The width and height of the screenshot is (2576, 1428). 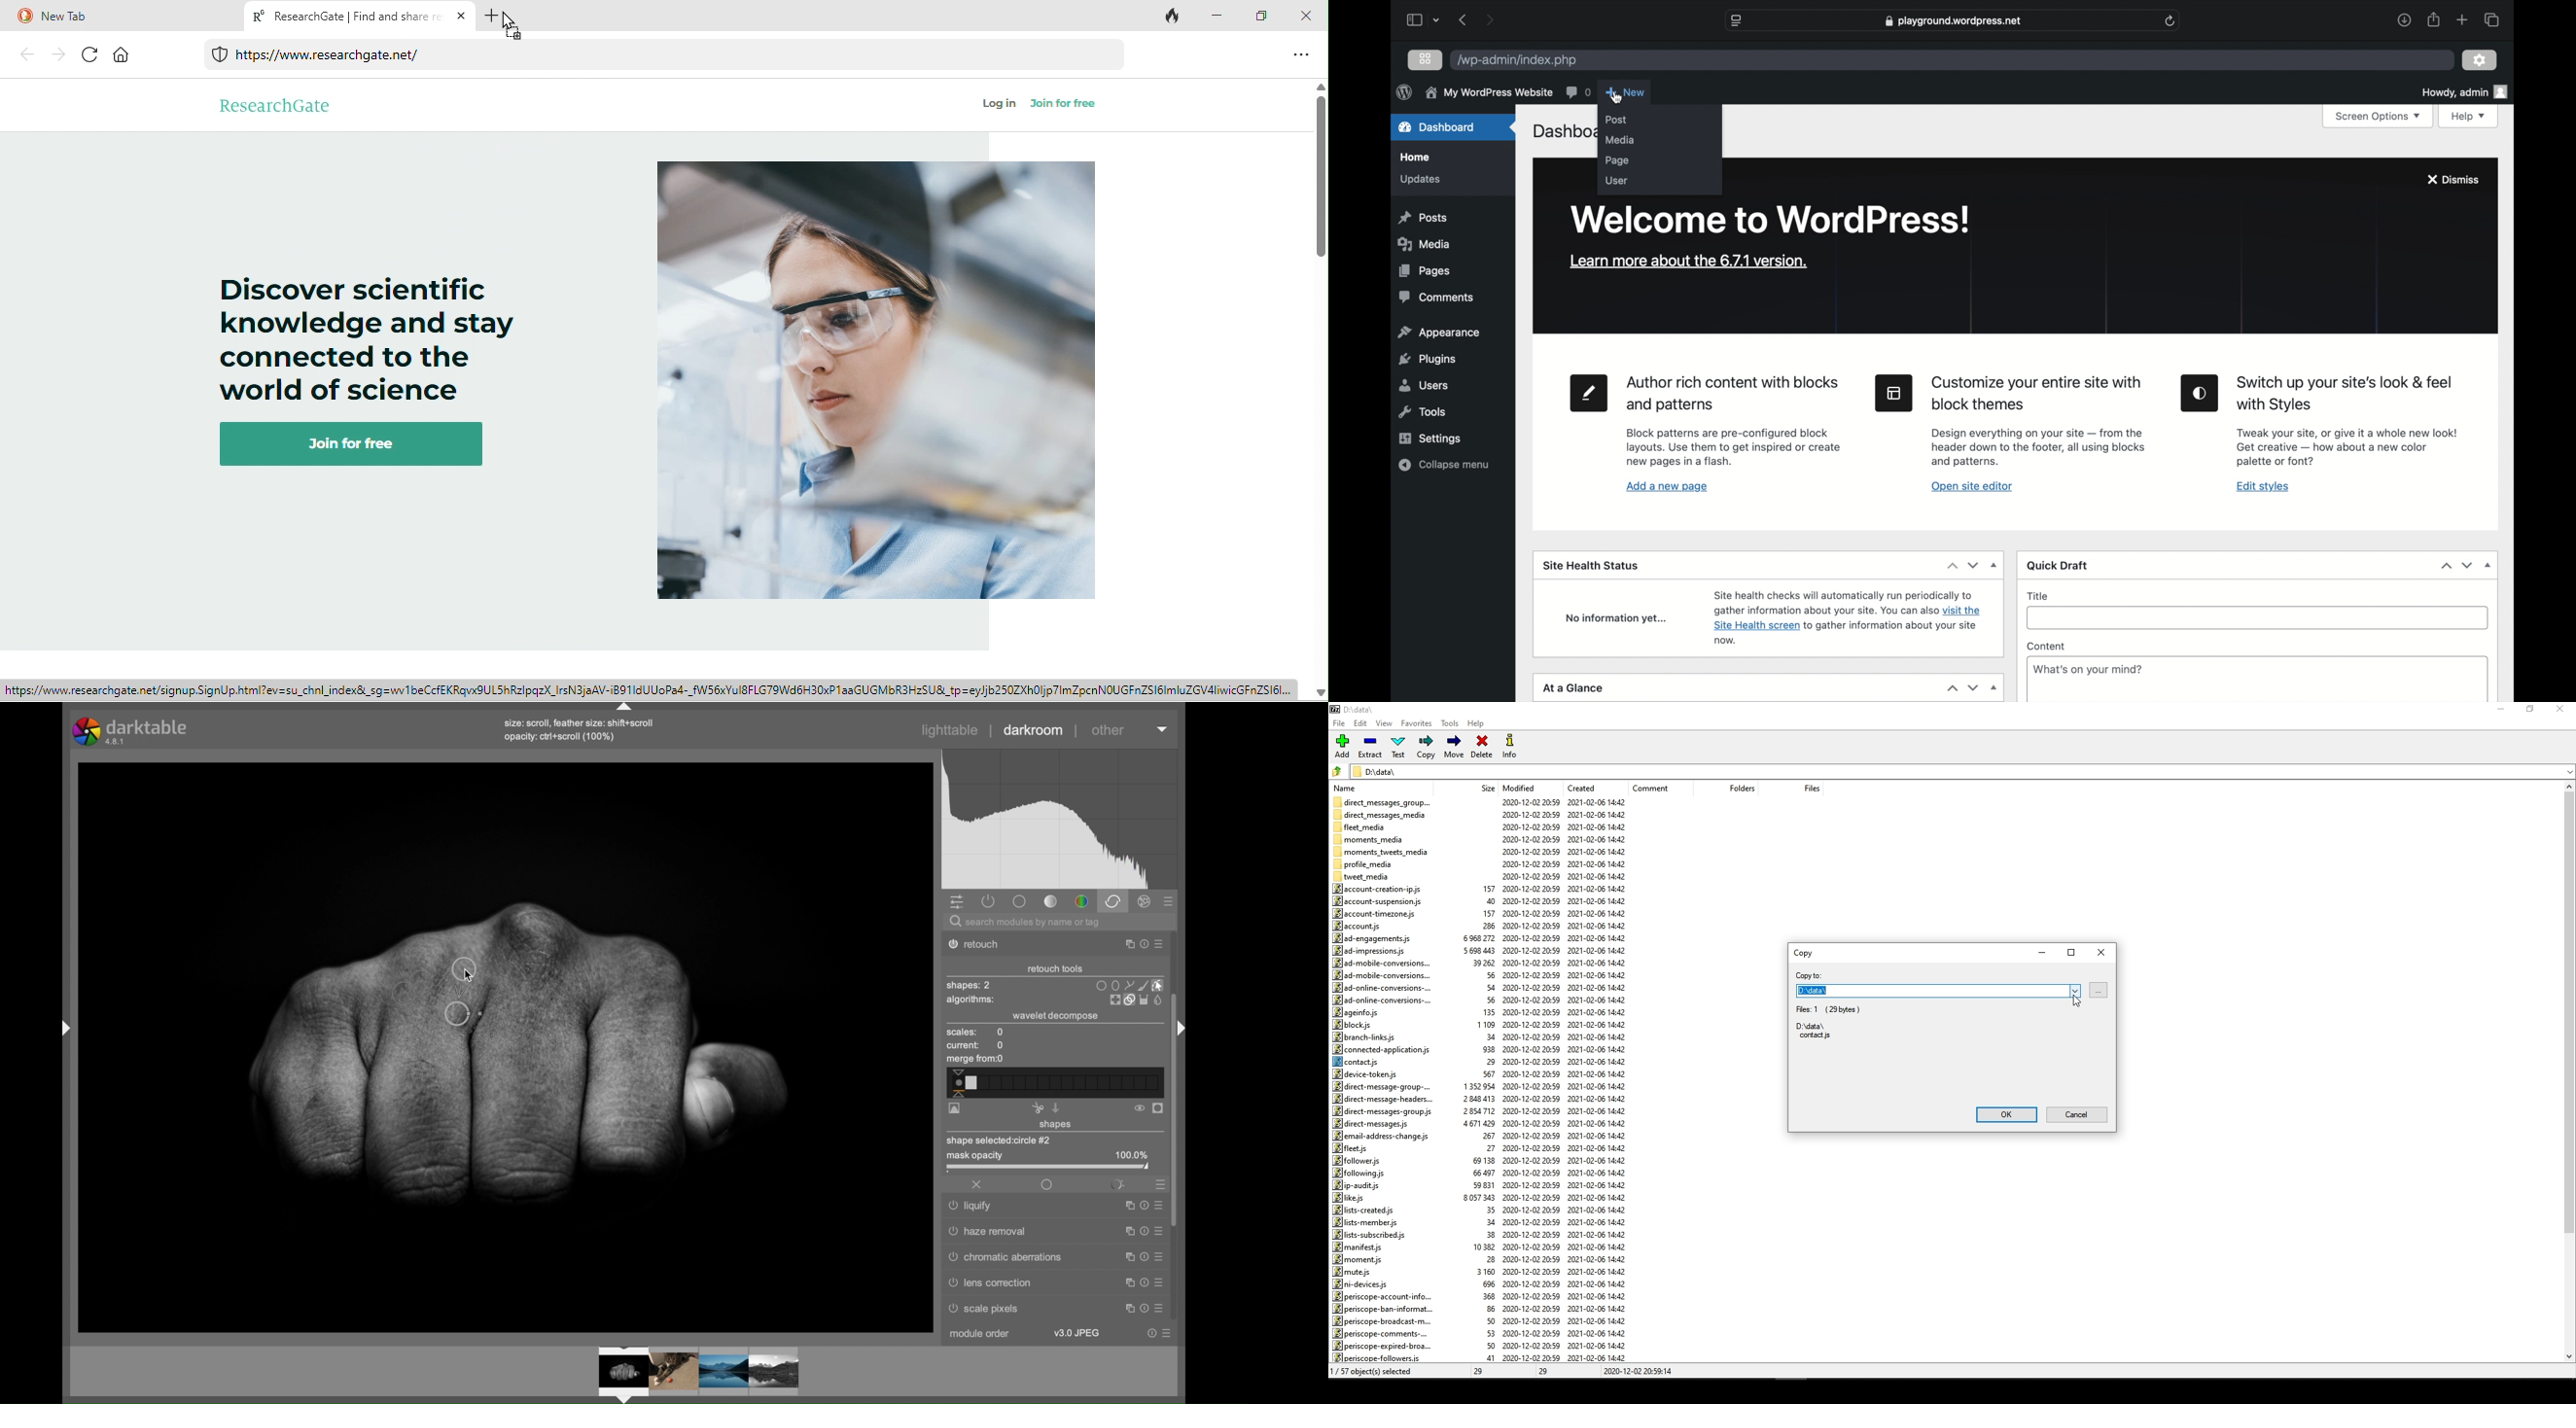 I want to click on add, so click(x=500, y=15).